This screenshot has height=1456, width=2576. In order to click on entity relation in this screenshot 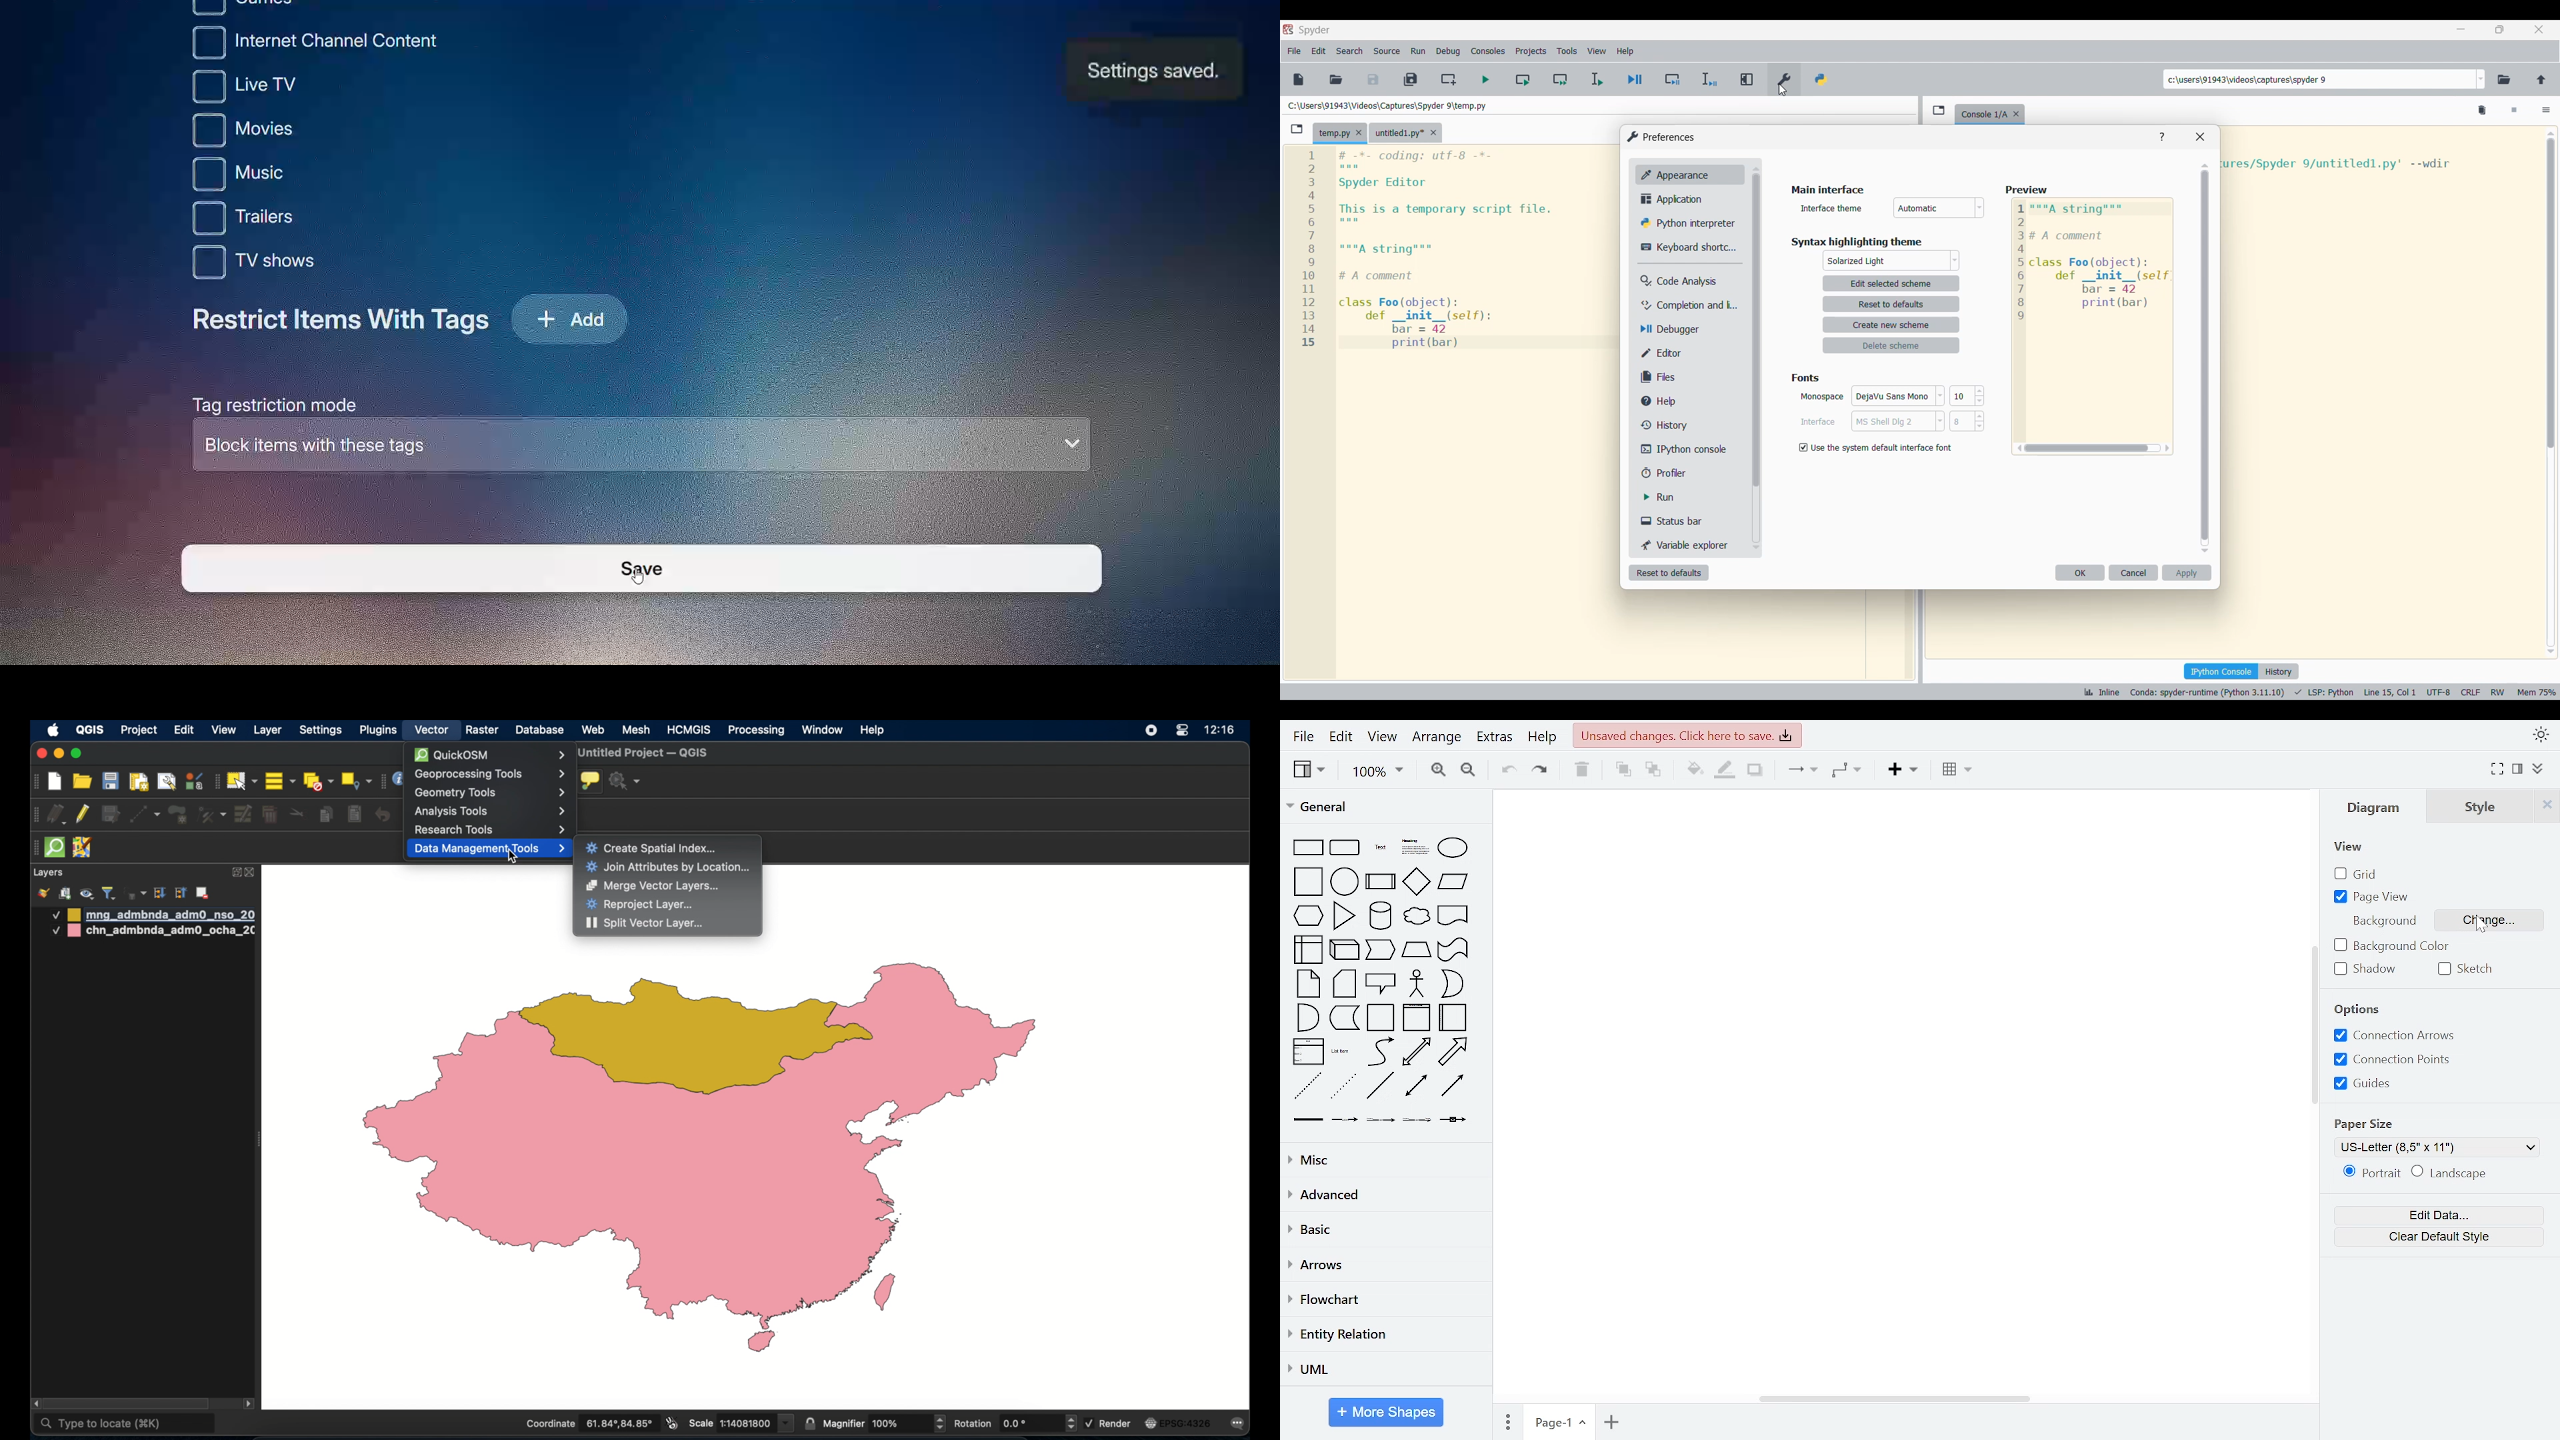, I will do `click(1382, 1336)`.